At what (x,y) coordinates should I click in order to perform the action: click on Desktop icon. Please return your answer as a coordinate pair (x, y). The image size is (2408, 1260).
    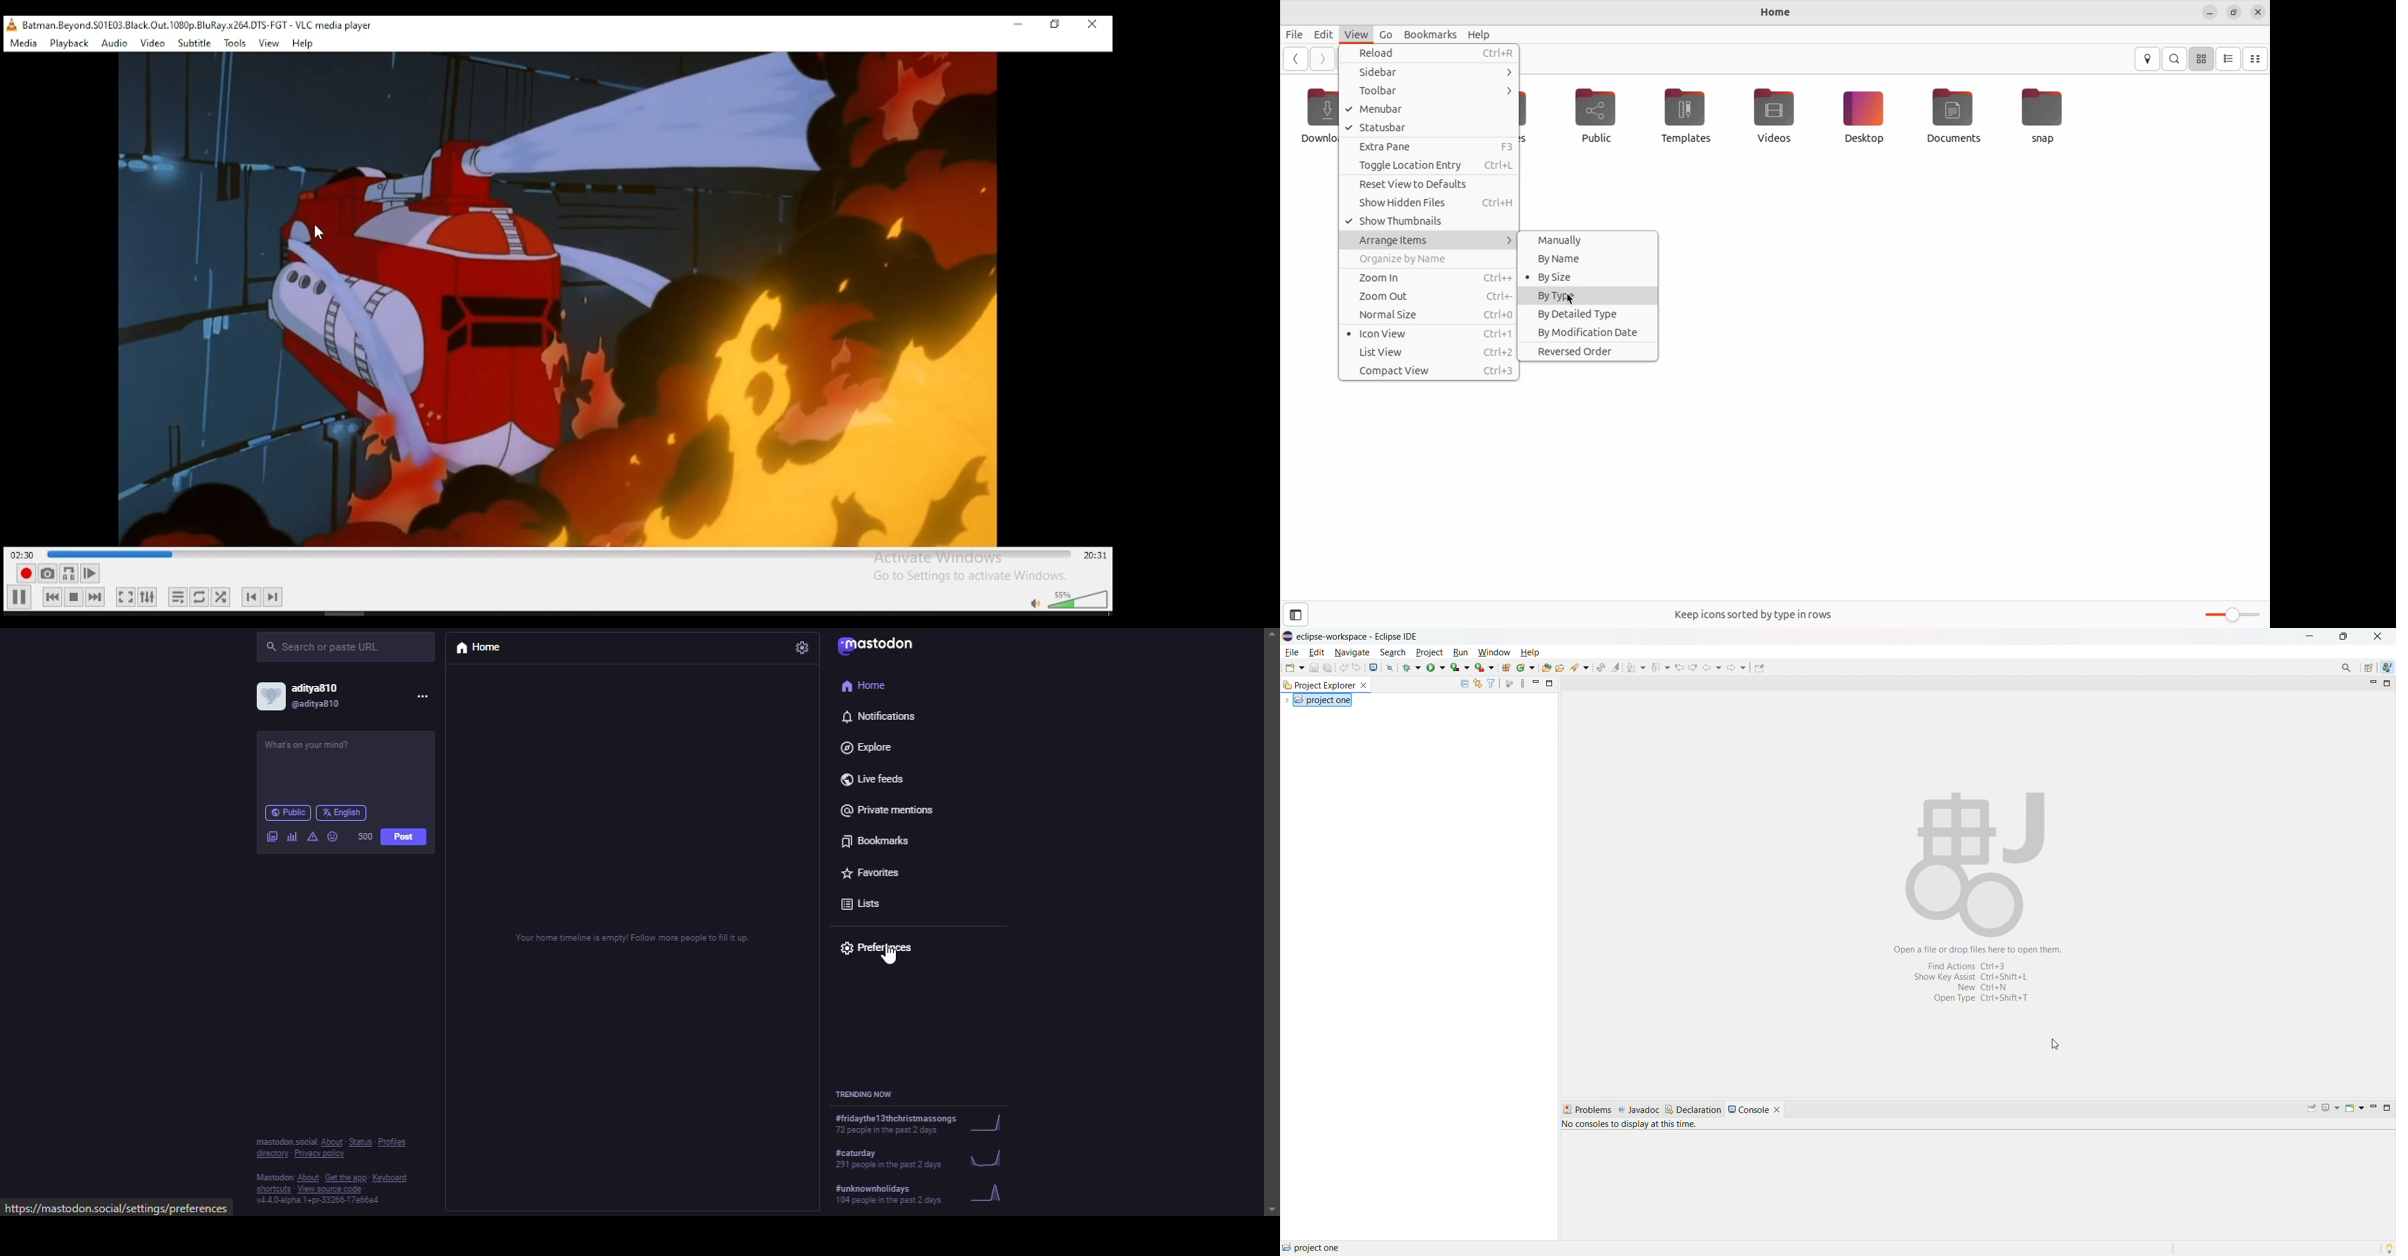
    Looking at the image, I should click on (1862, 115).